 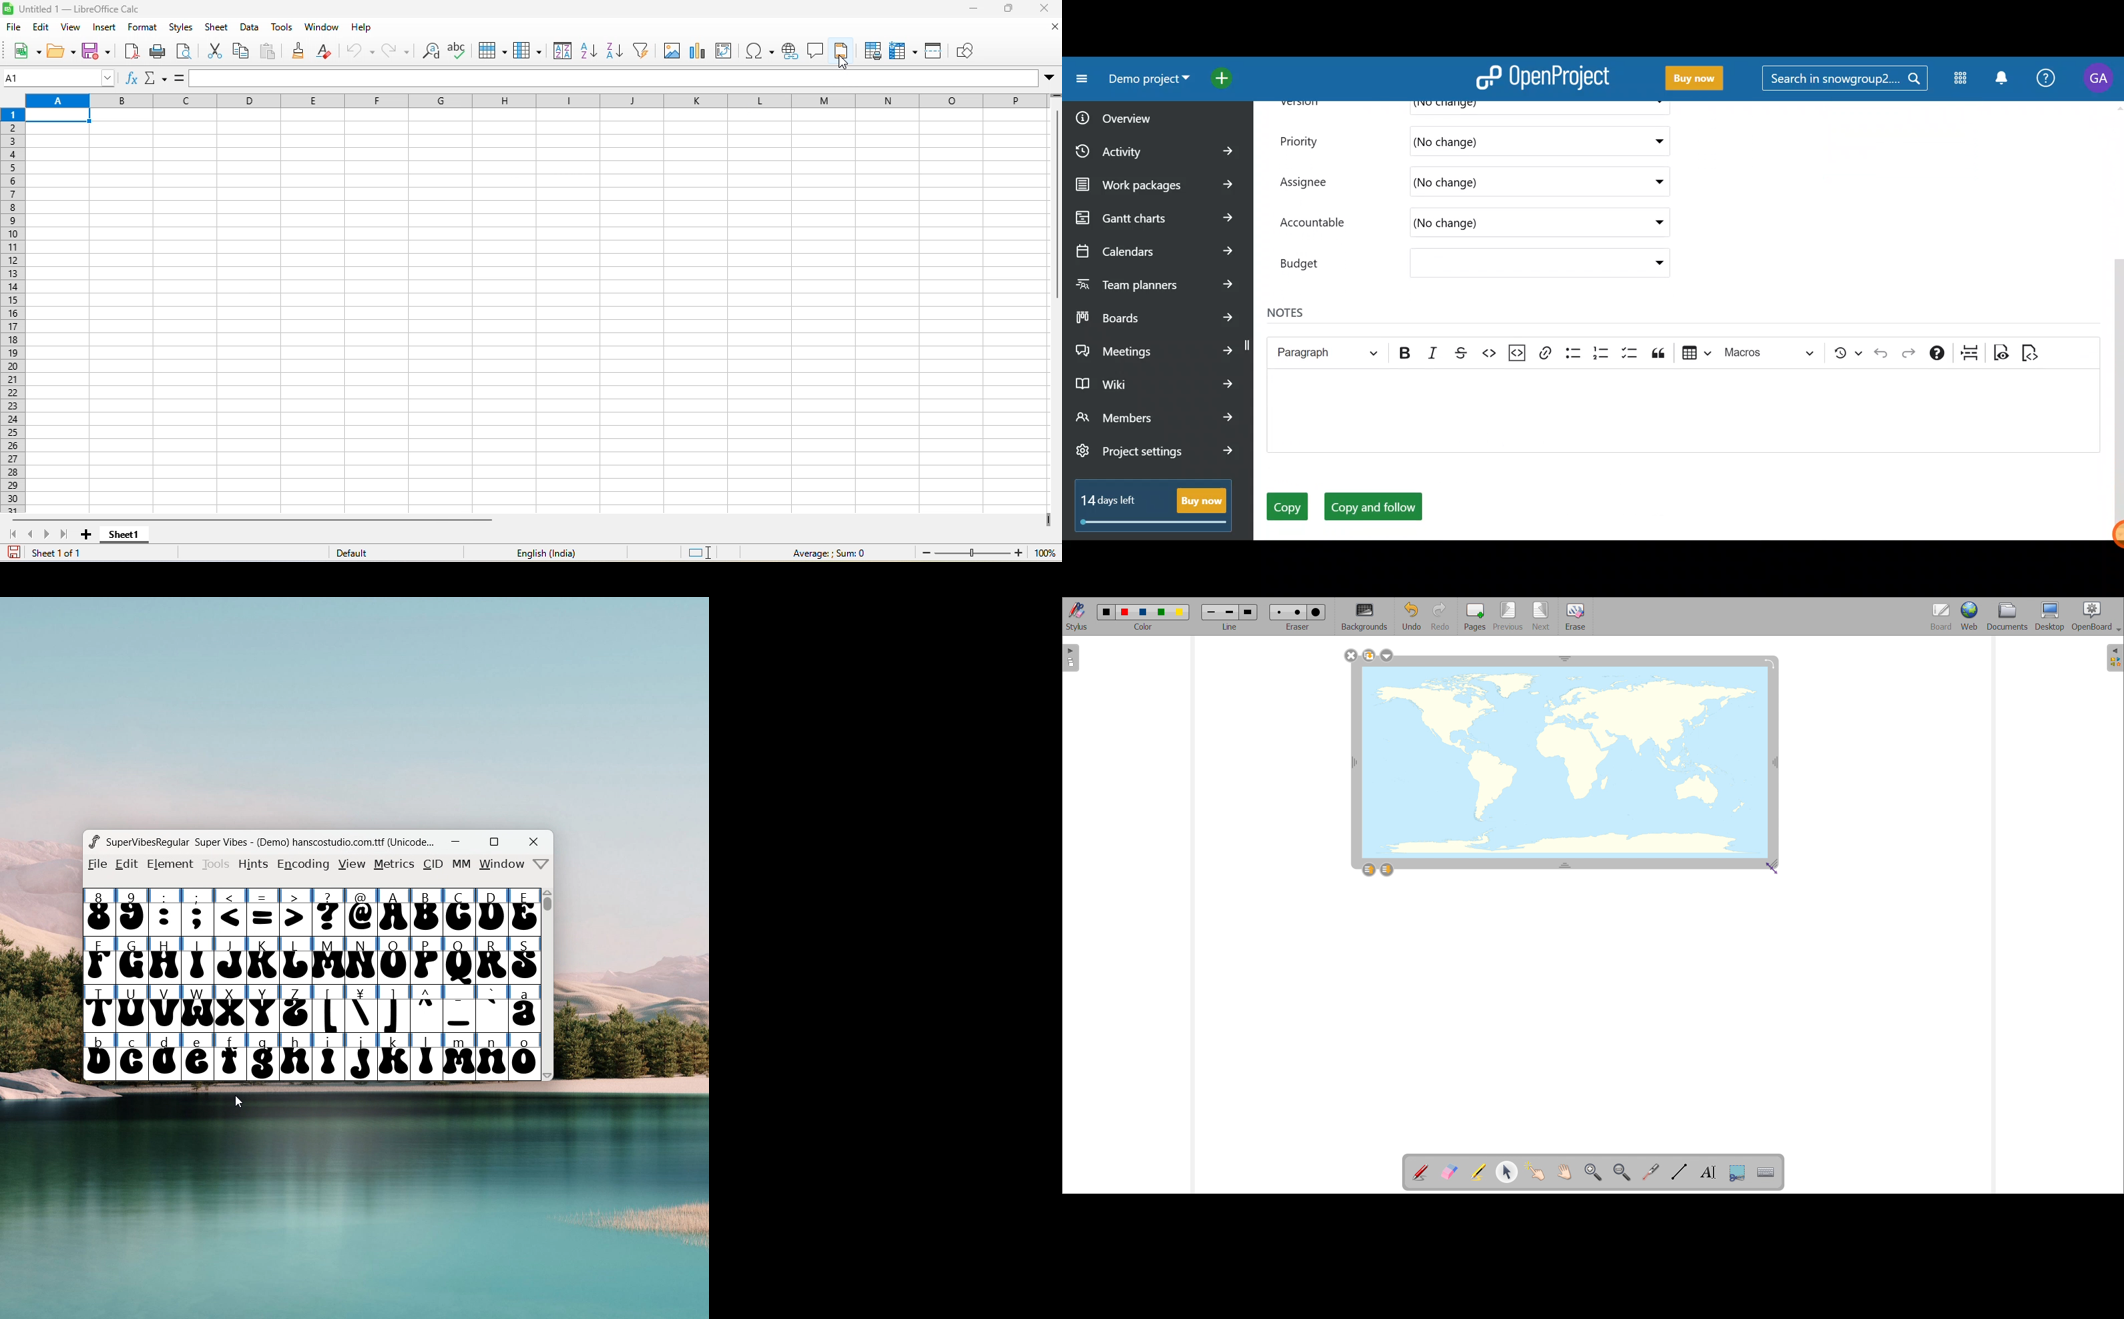 I want to click on <, so click(x=232, y=912).